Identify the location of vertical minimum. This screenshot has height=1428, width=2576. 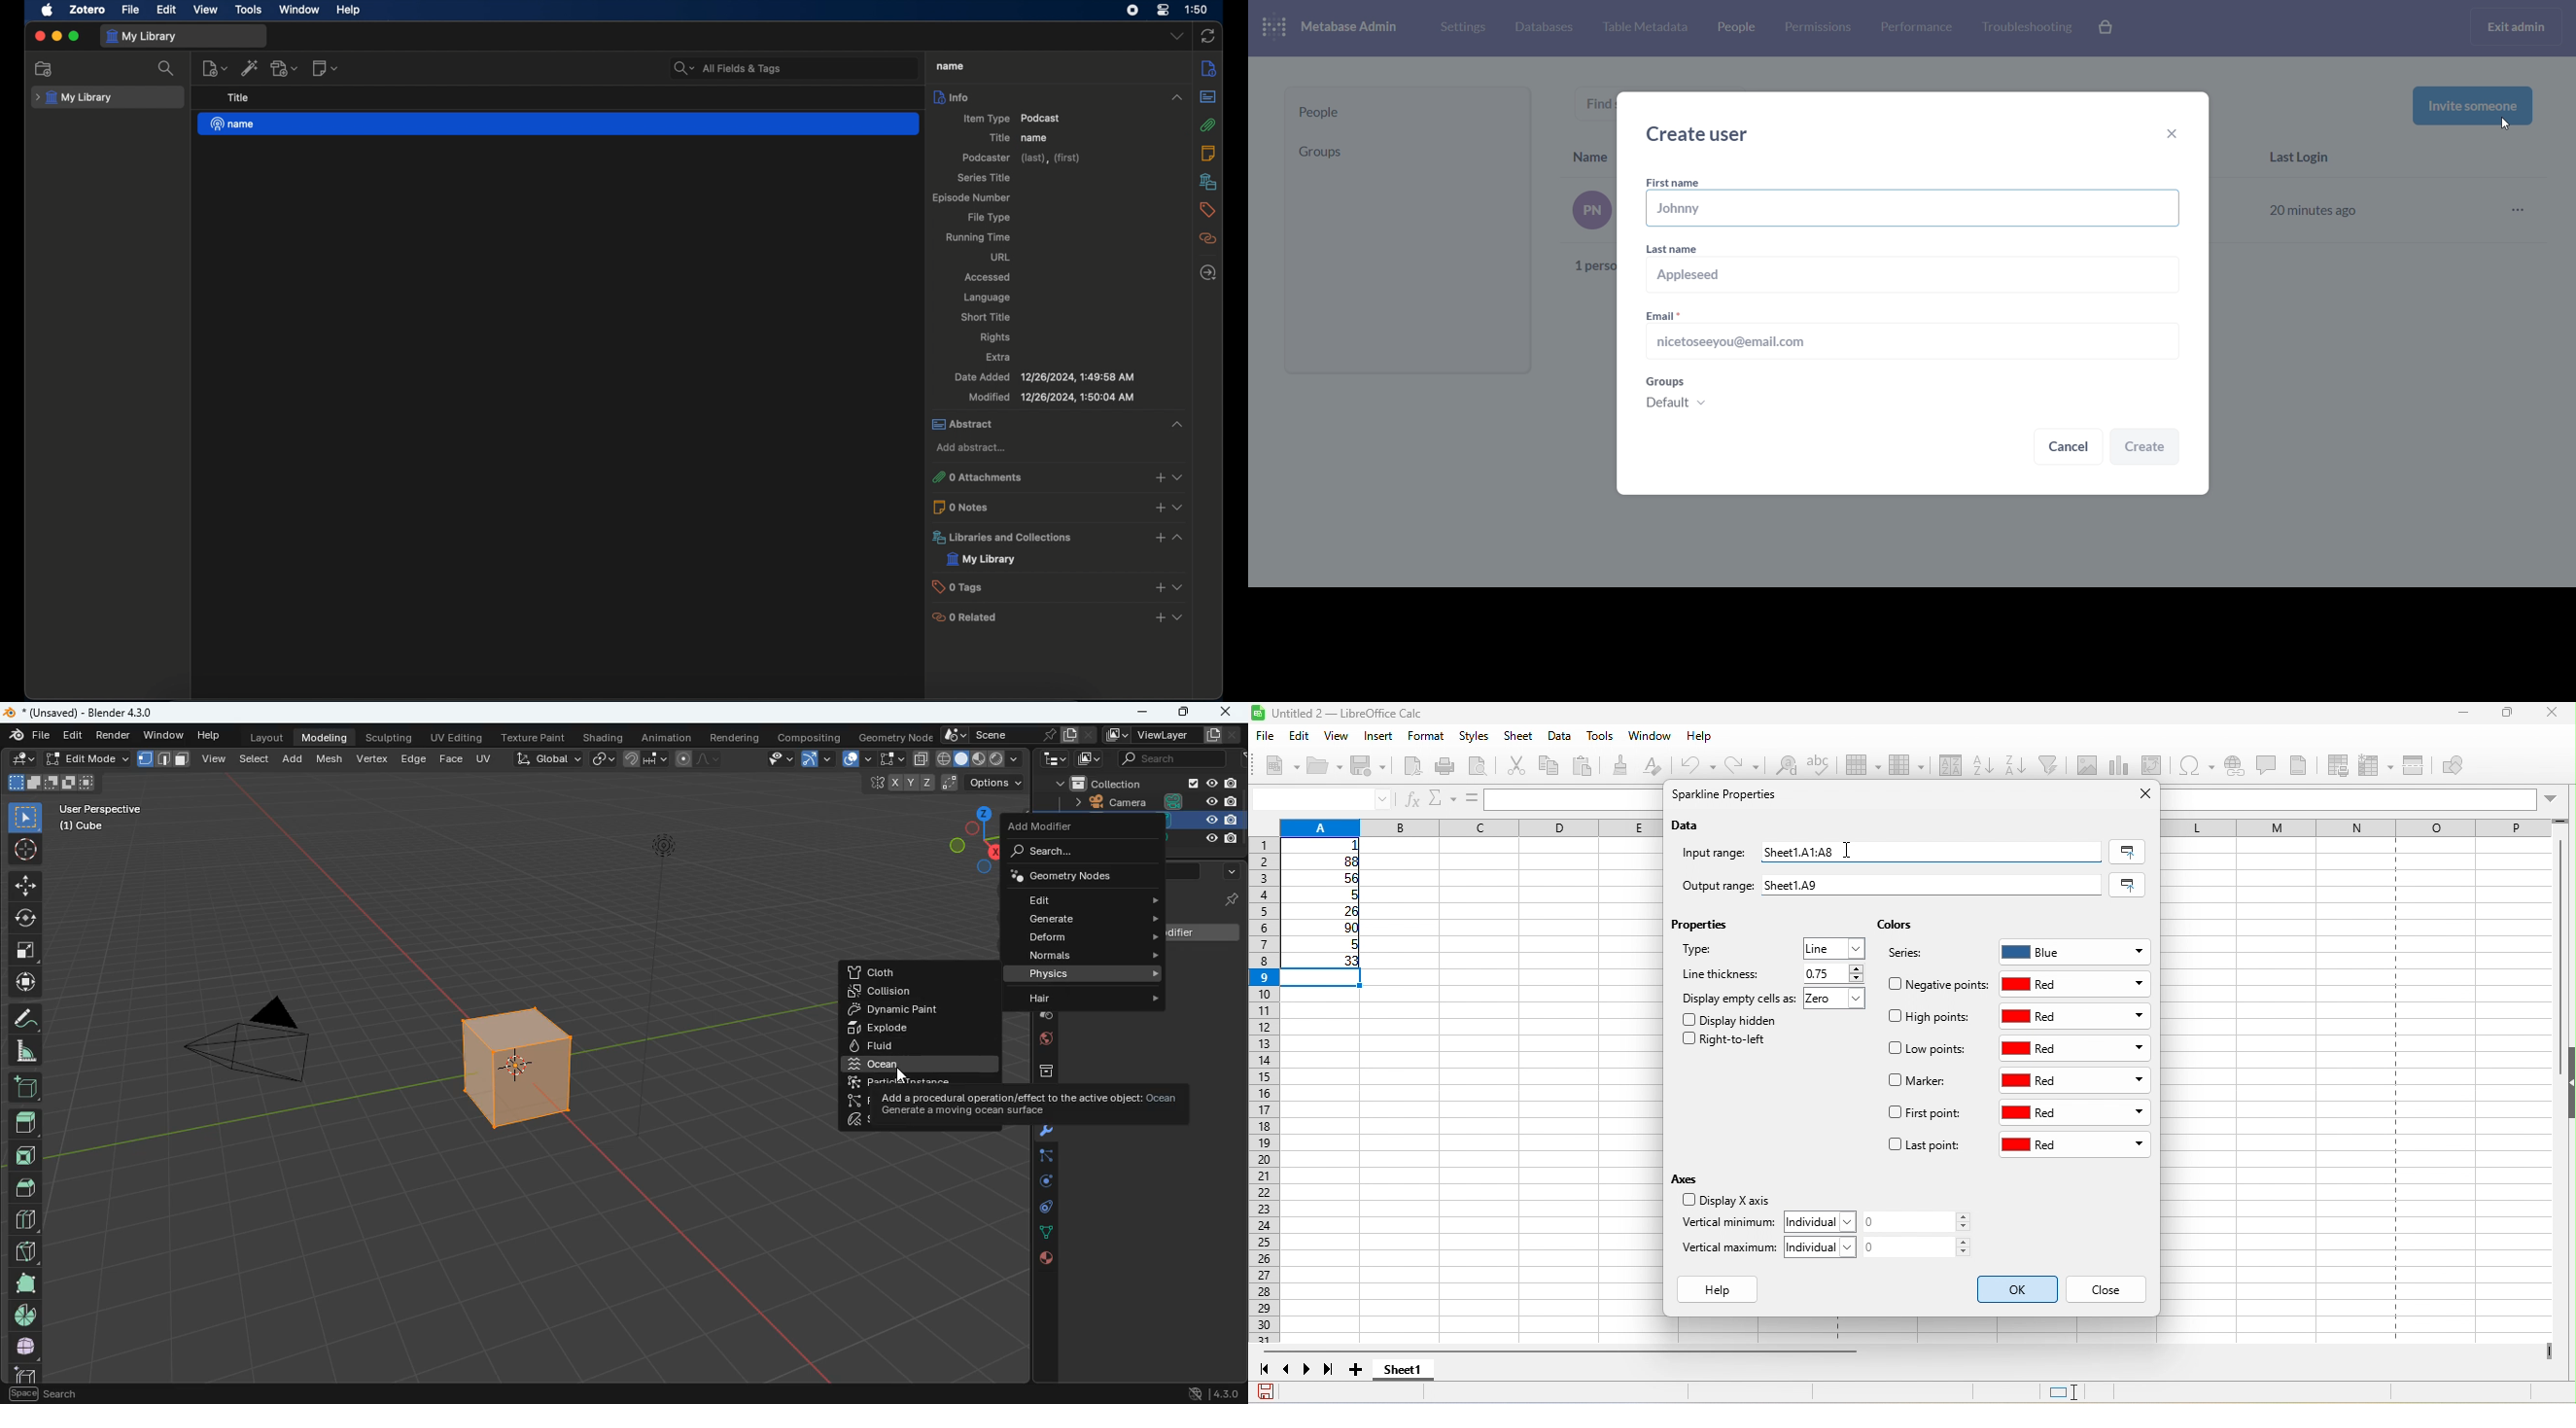
(1727, 1224).